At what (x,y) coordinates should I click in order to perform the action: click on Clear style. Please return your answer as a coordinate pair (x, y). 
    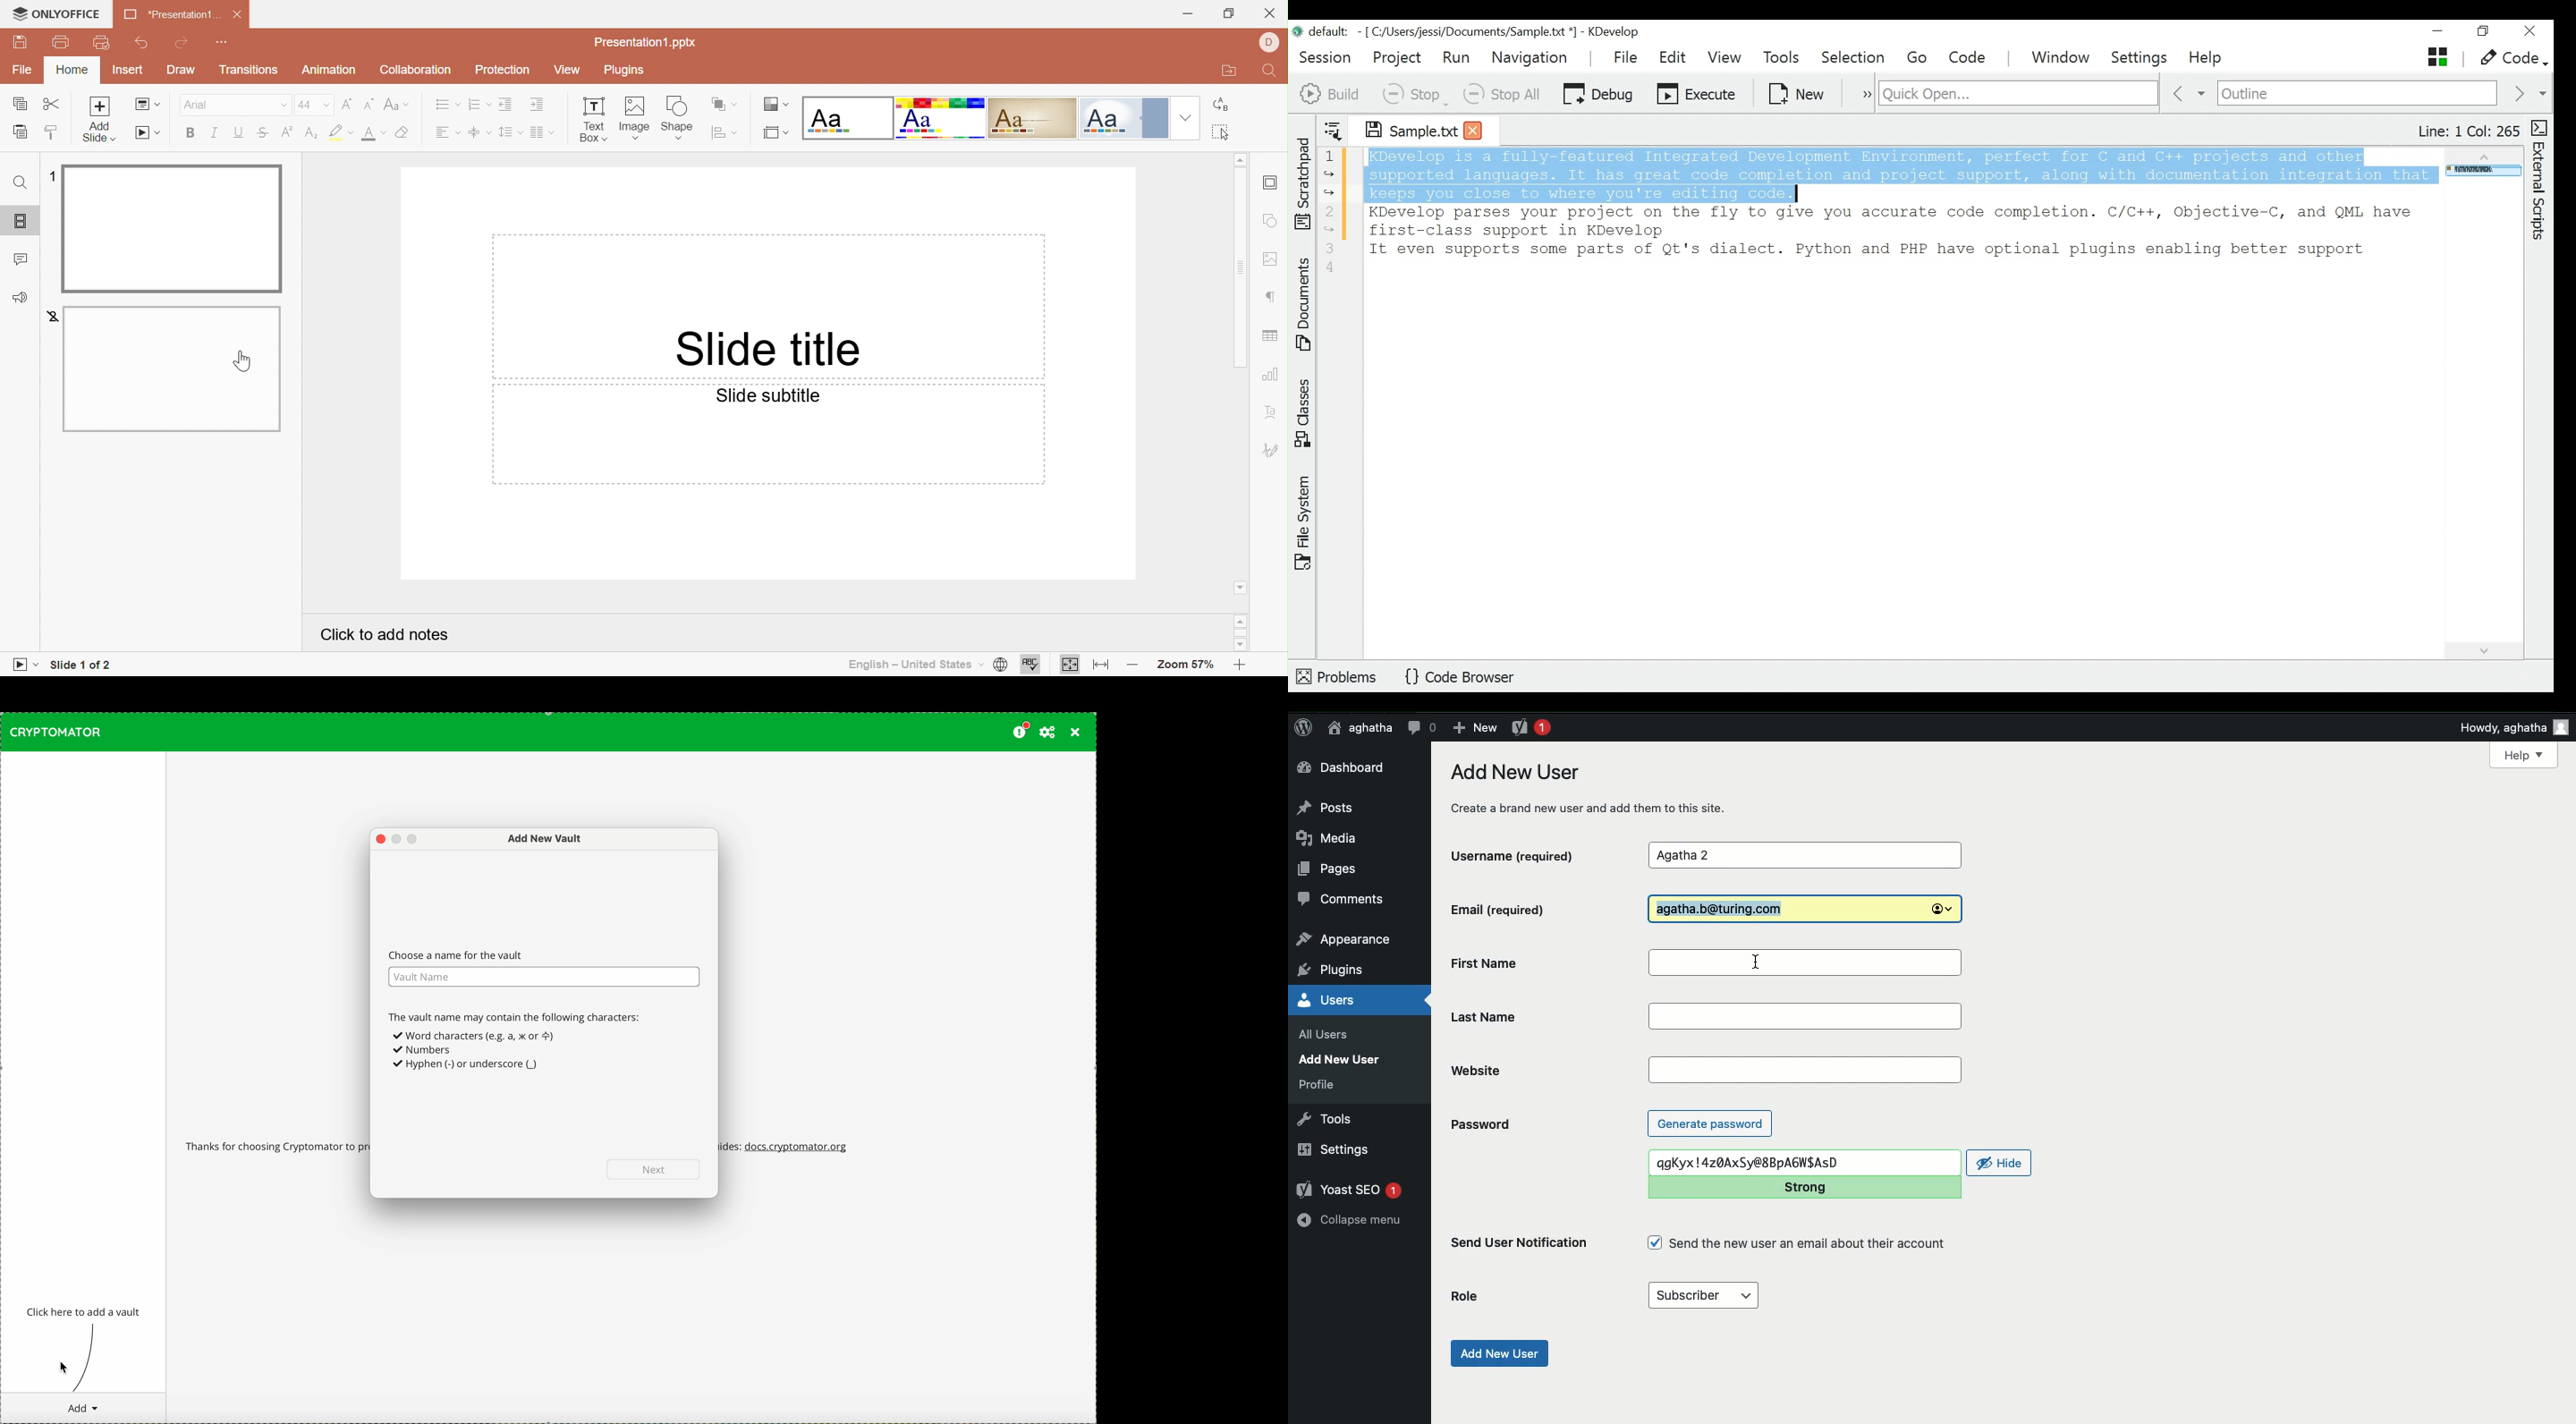
    Looking at the image, I should click on (404, 132).